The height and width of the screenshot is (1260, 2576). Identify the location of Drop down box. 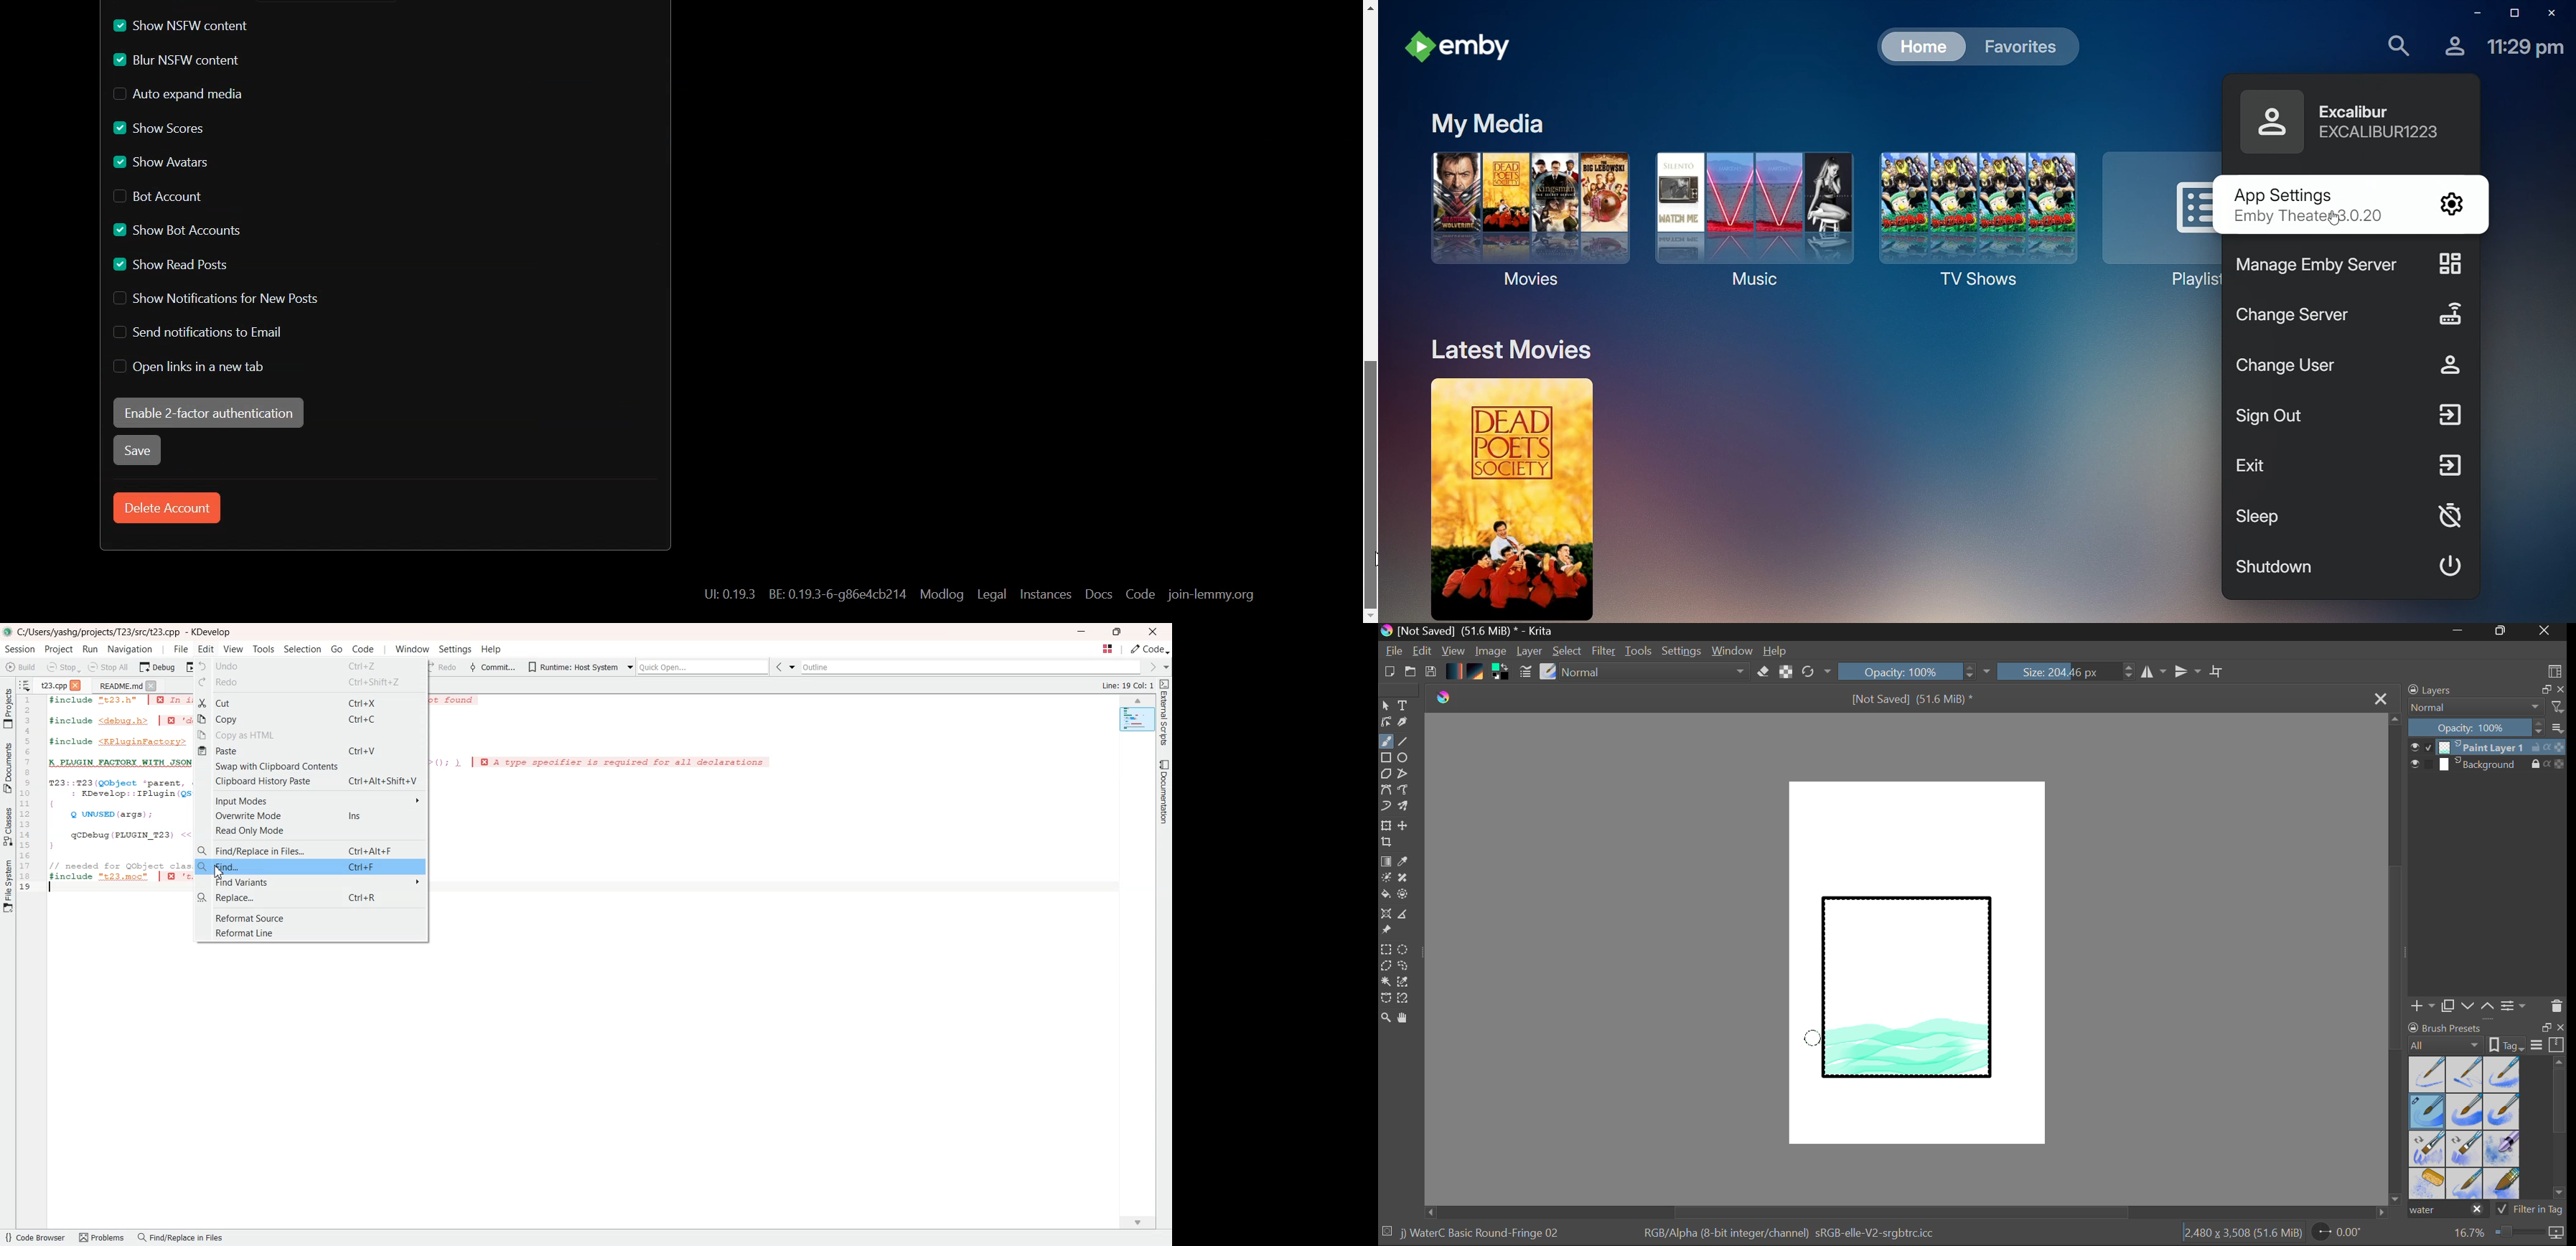
(1165, 667).